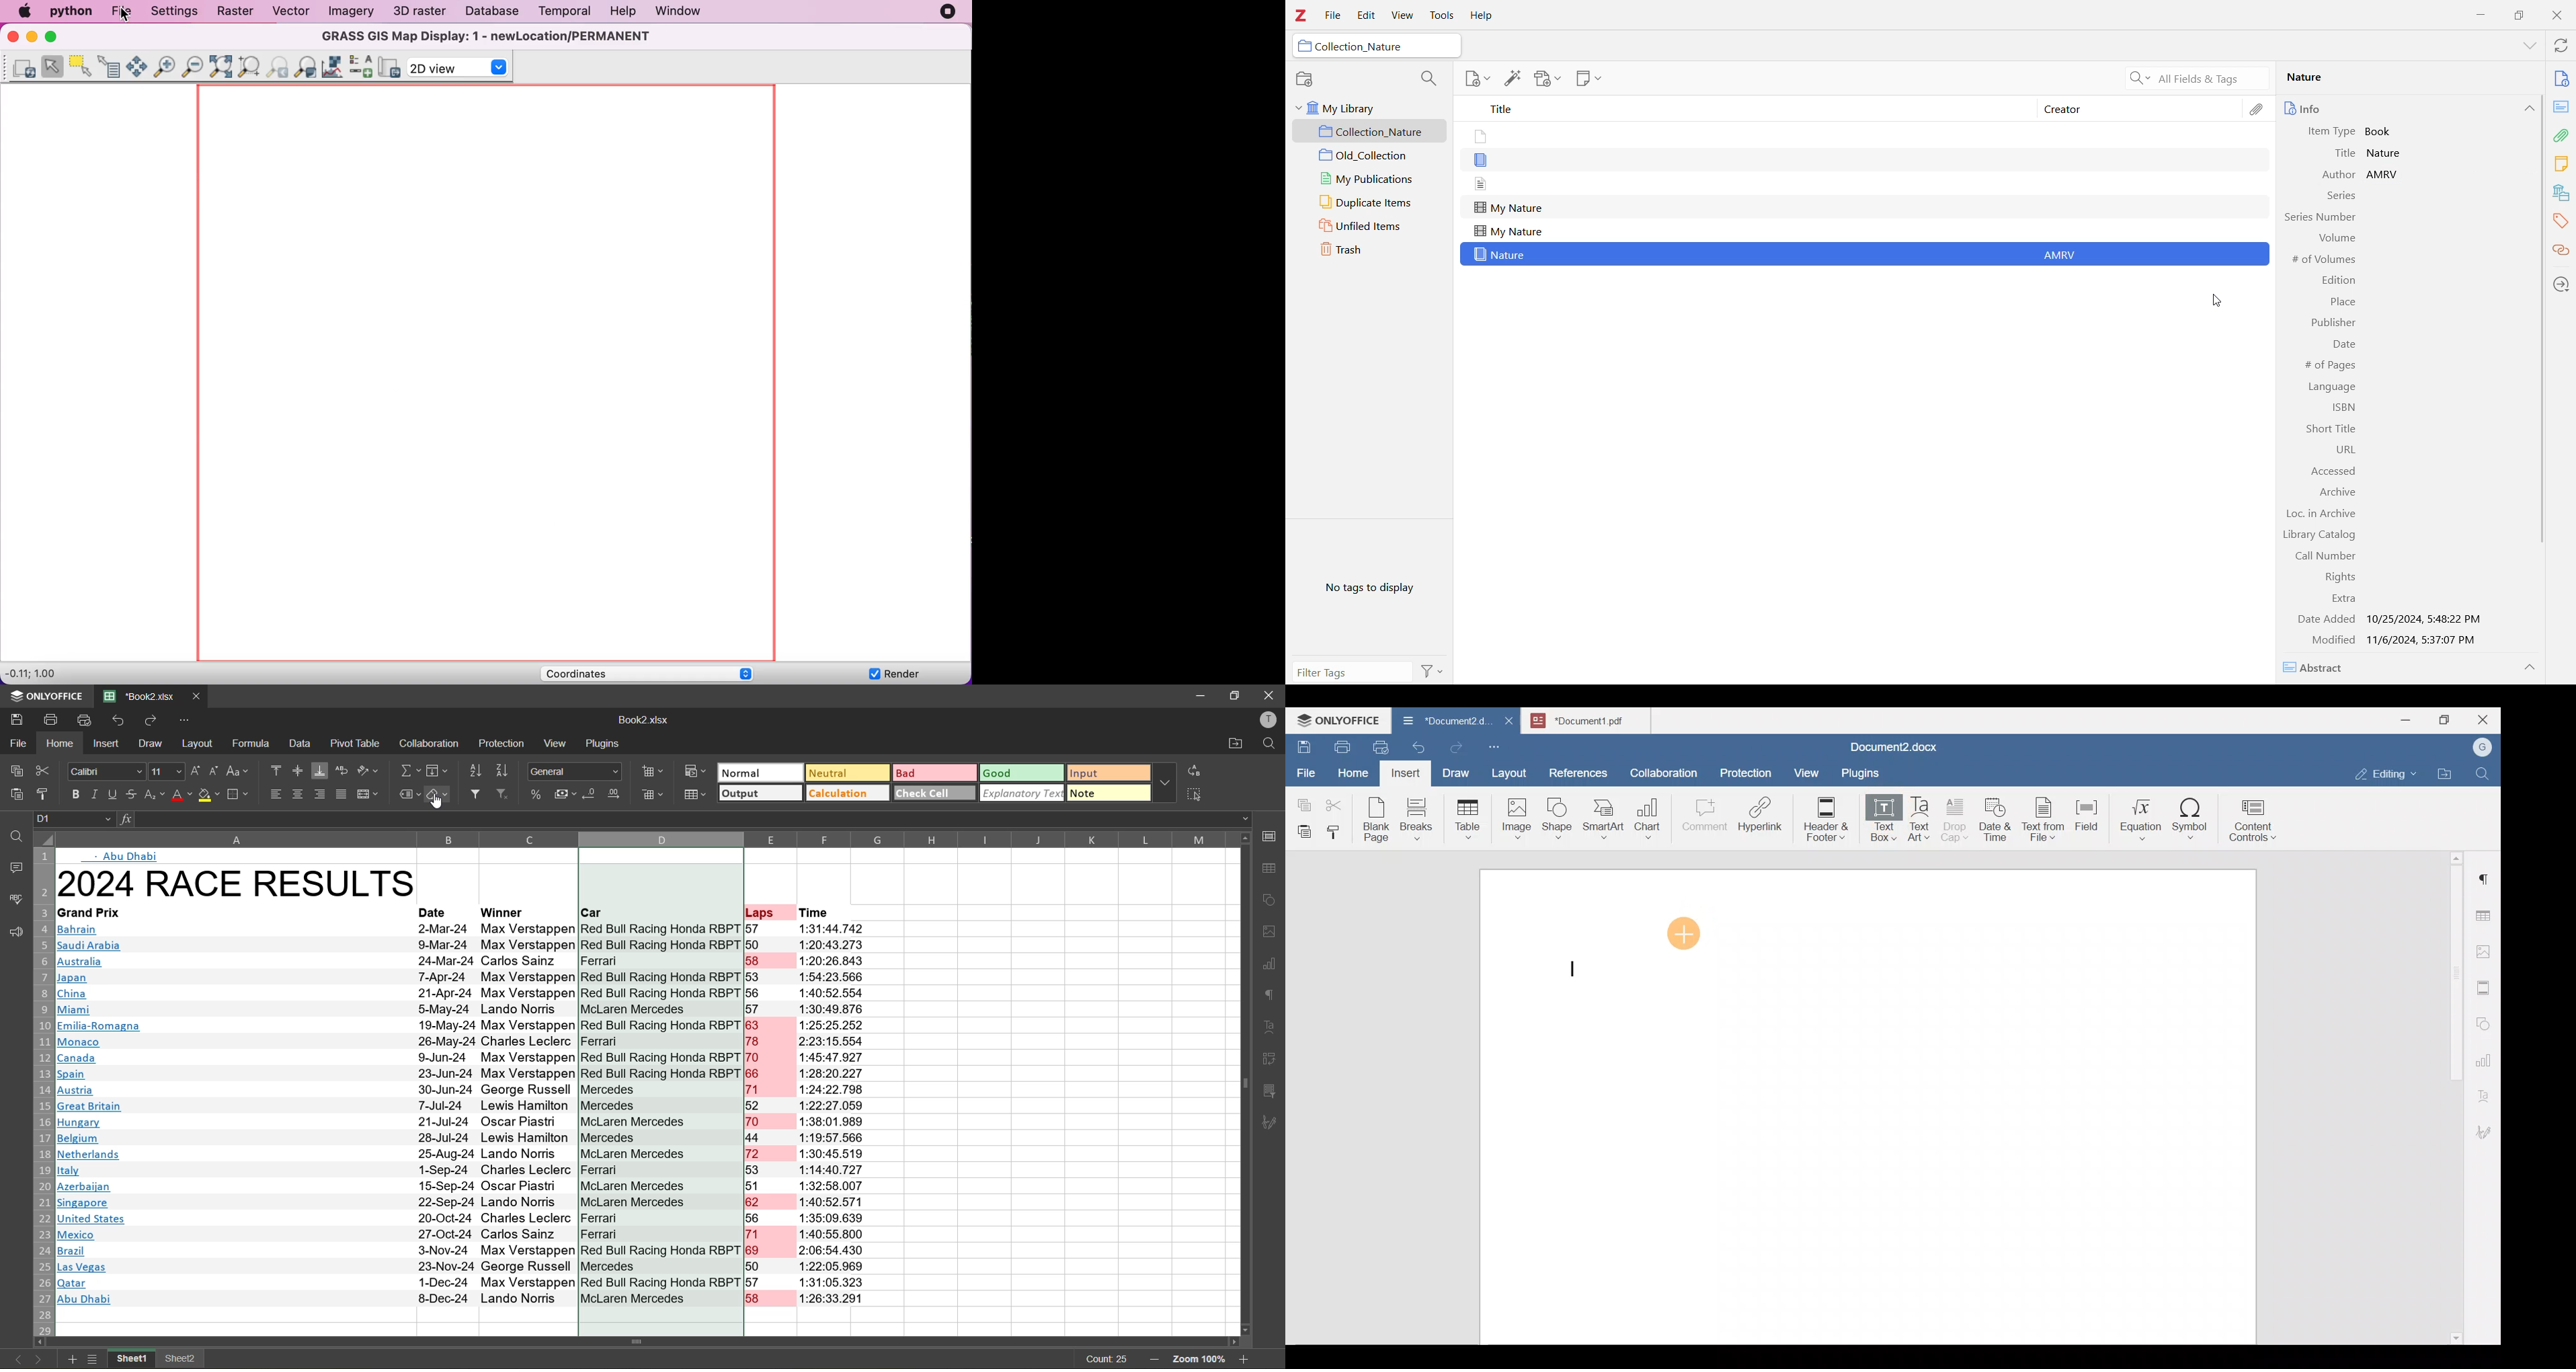 This screenshot has height=1372, width=2576. I want to click on Locate, so click(2561, 285).